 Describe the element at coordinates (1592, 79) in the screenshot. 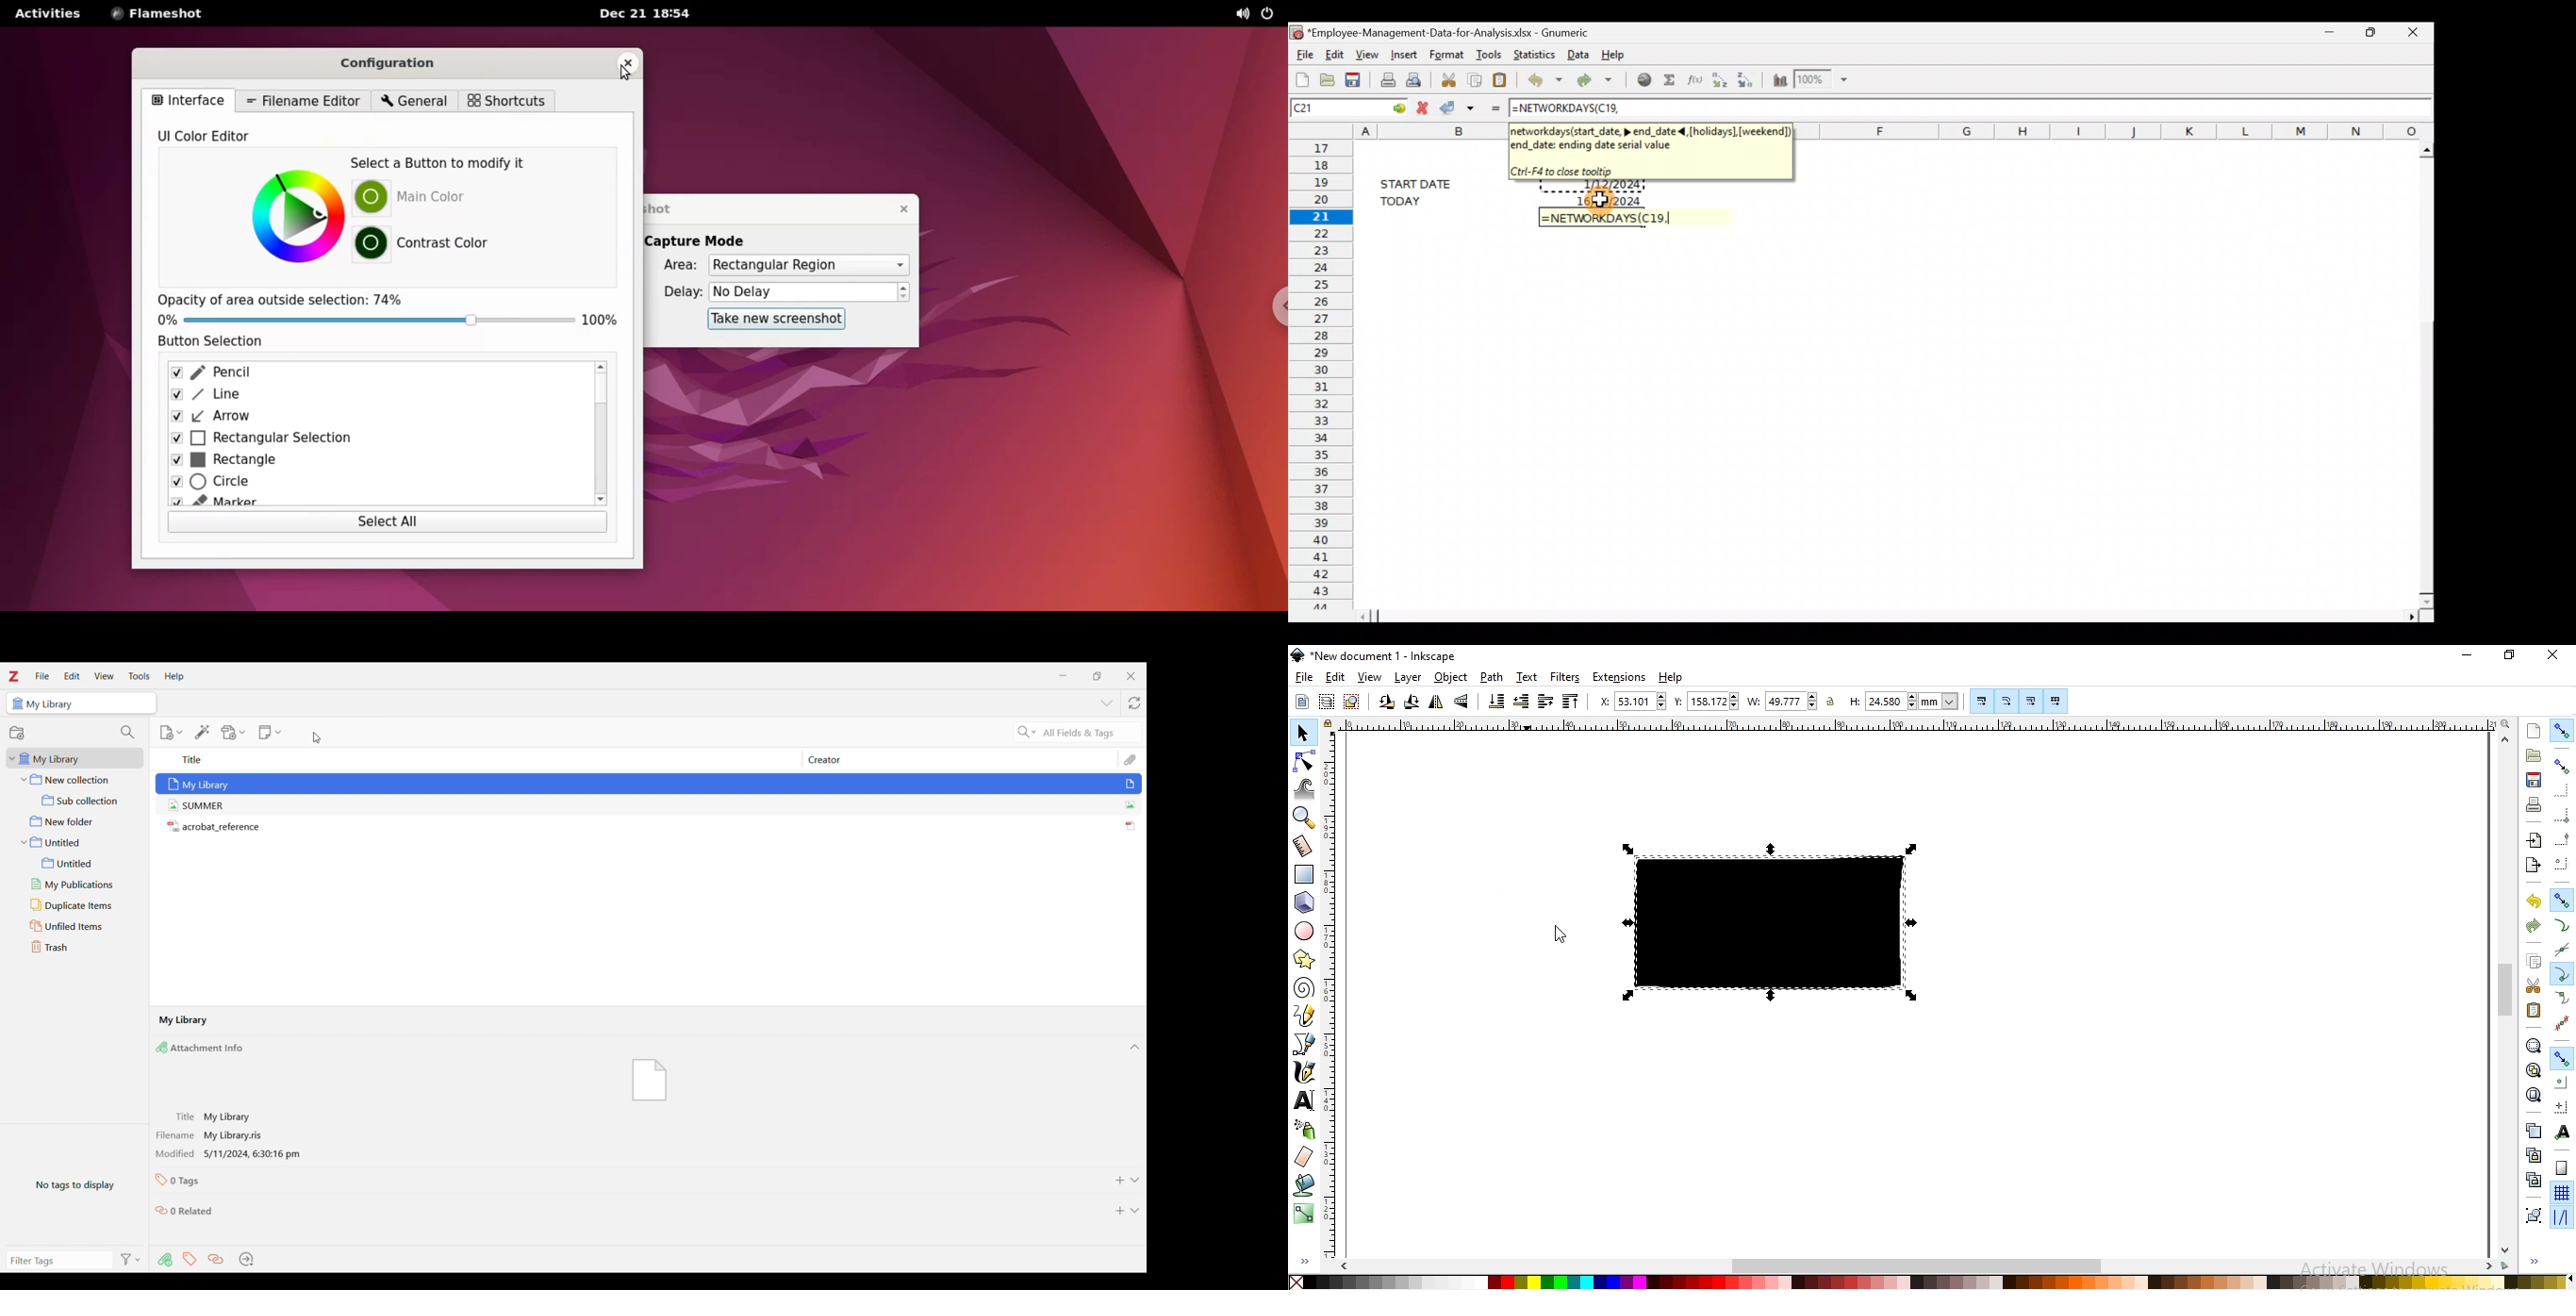

I see `Redo undone action` at that location.